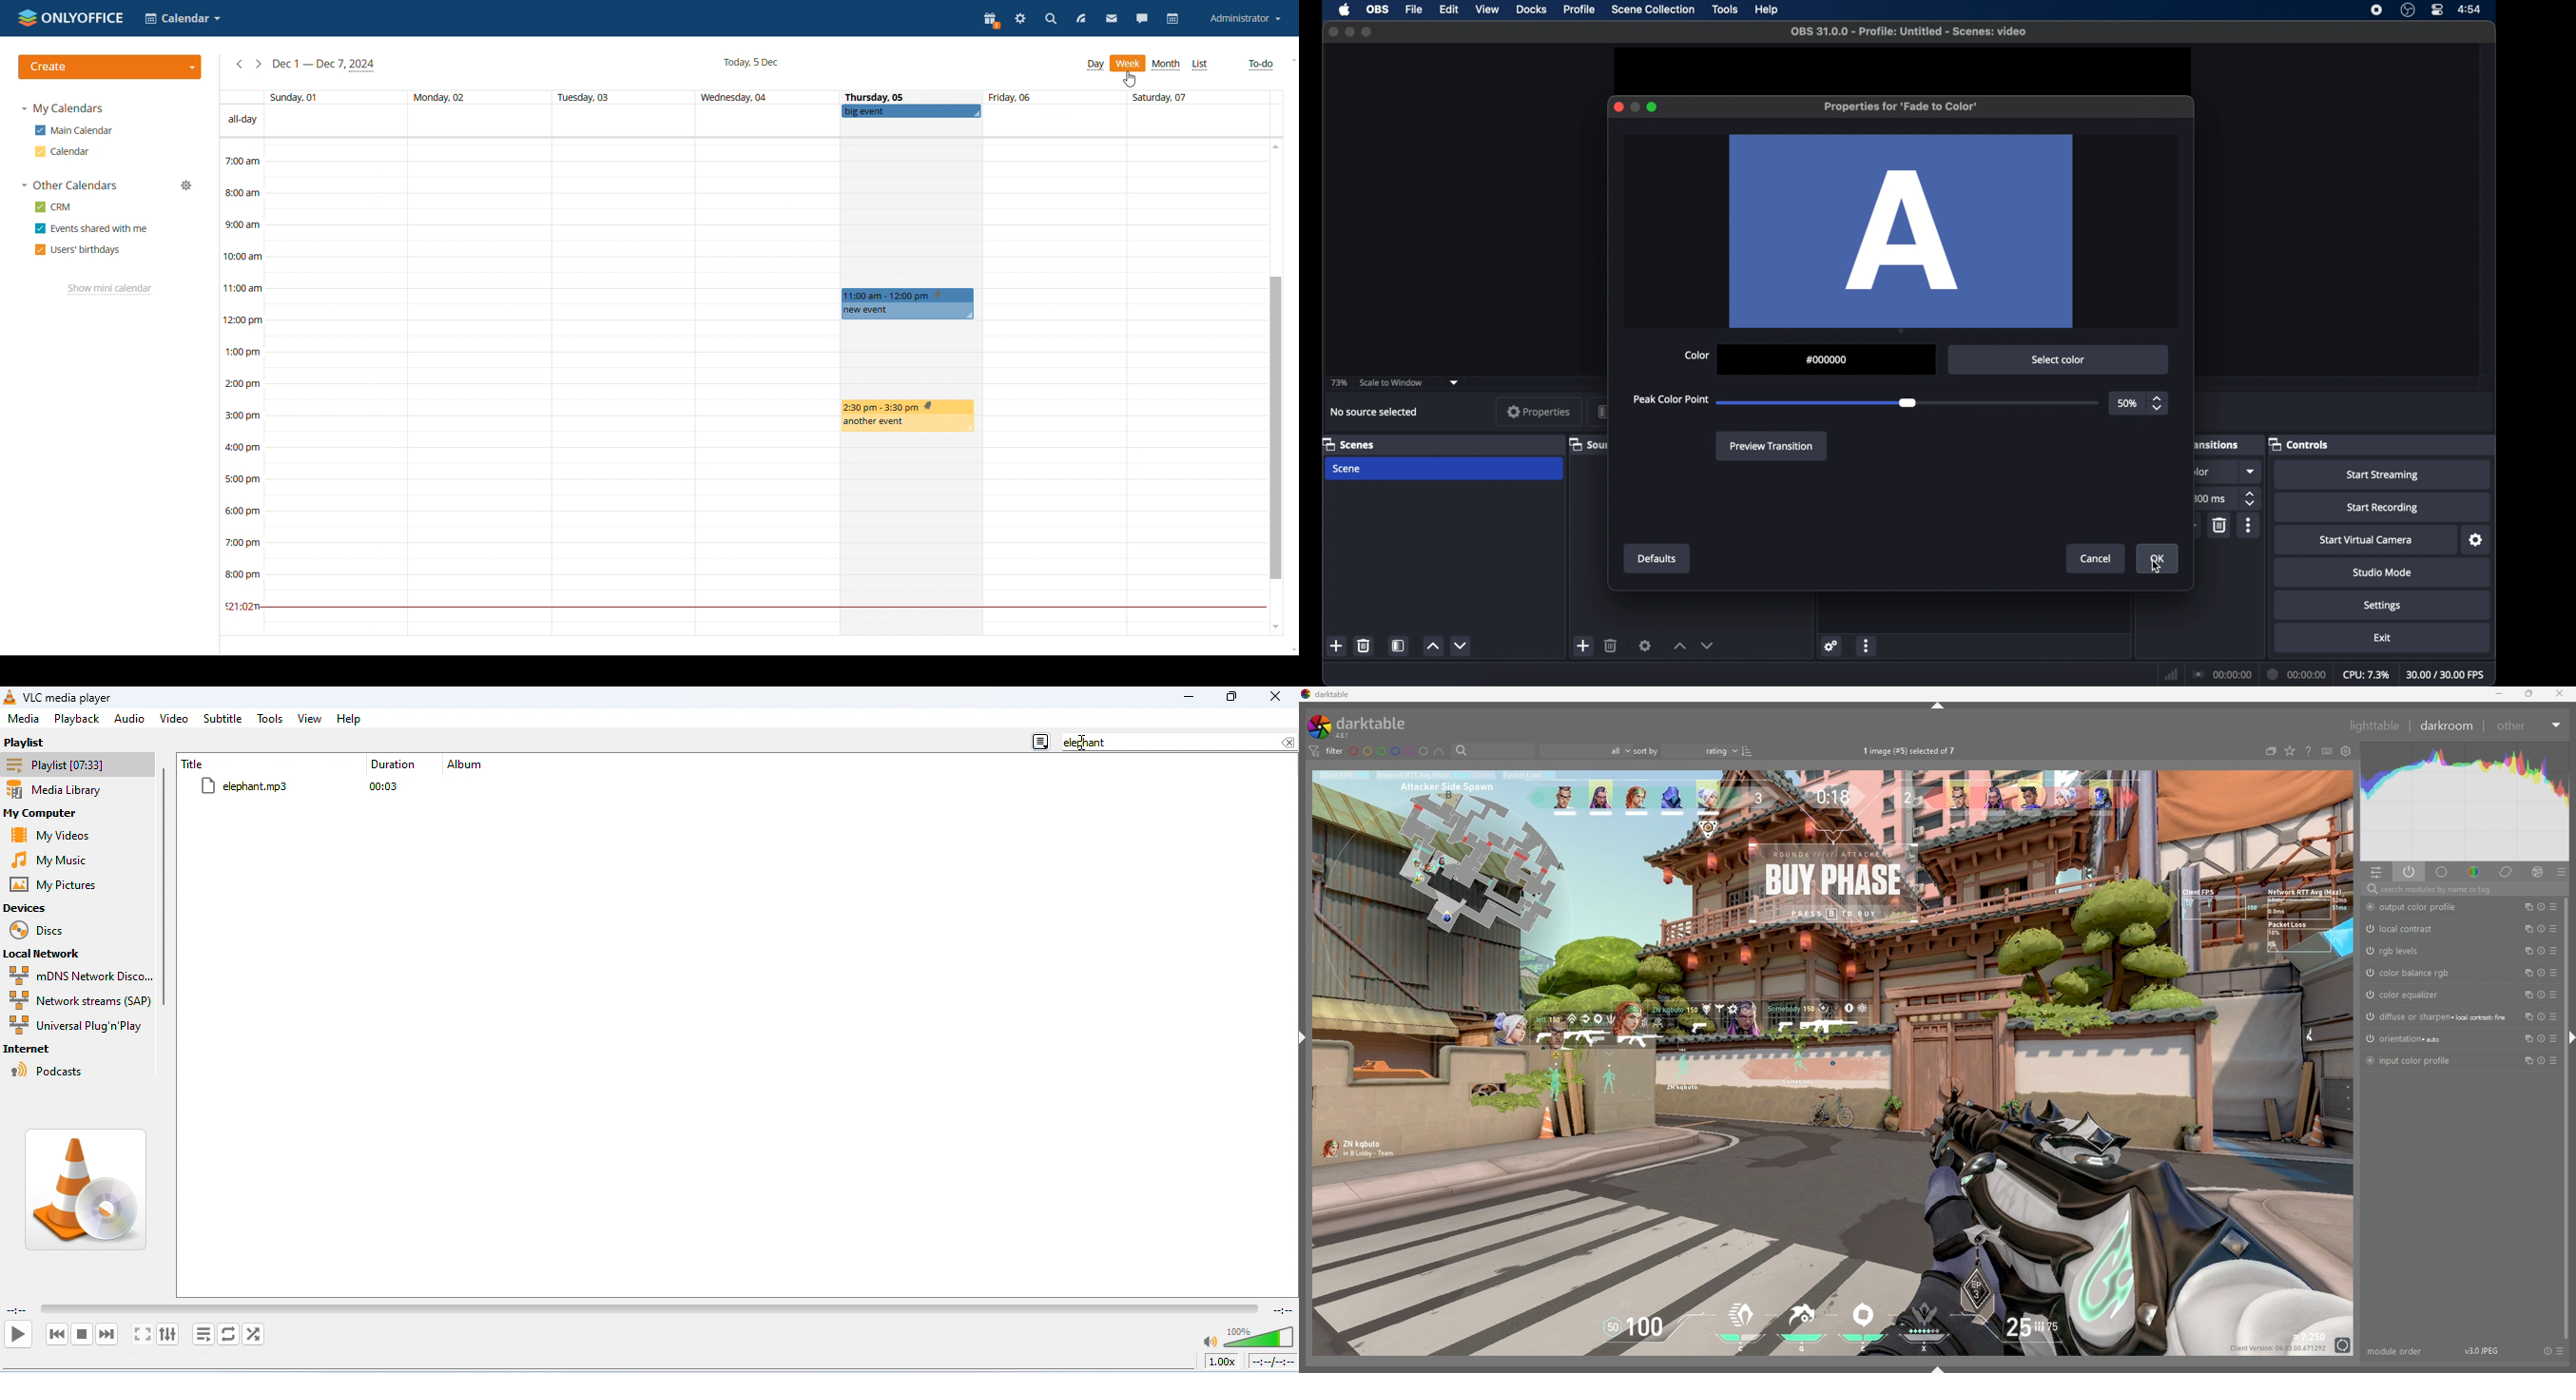  I want to click on multiple instances actions, so click(2525, 907).